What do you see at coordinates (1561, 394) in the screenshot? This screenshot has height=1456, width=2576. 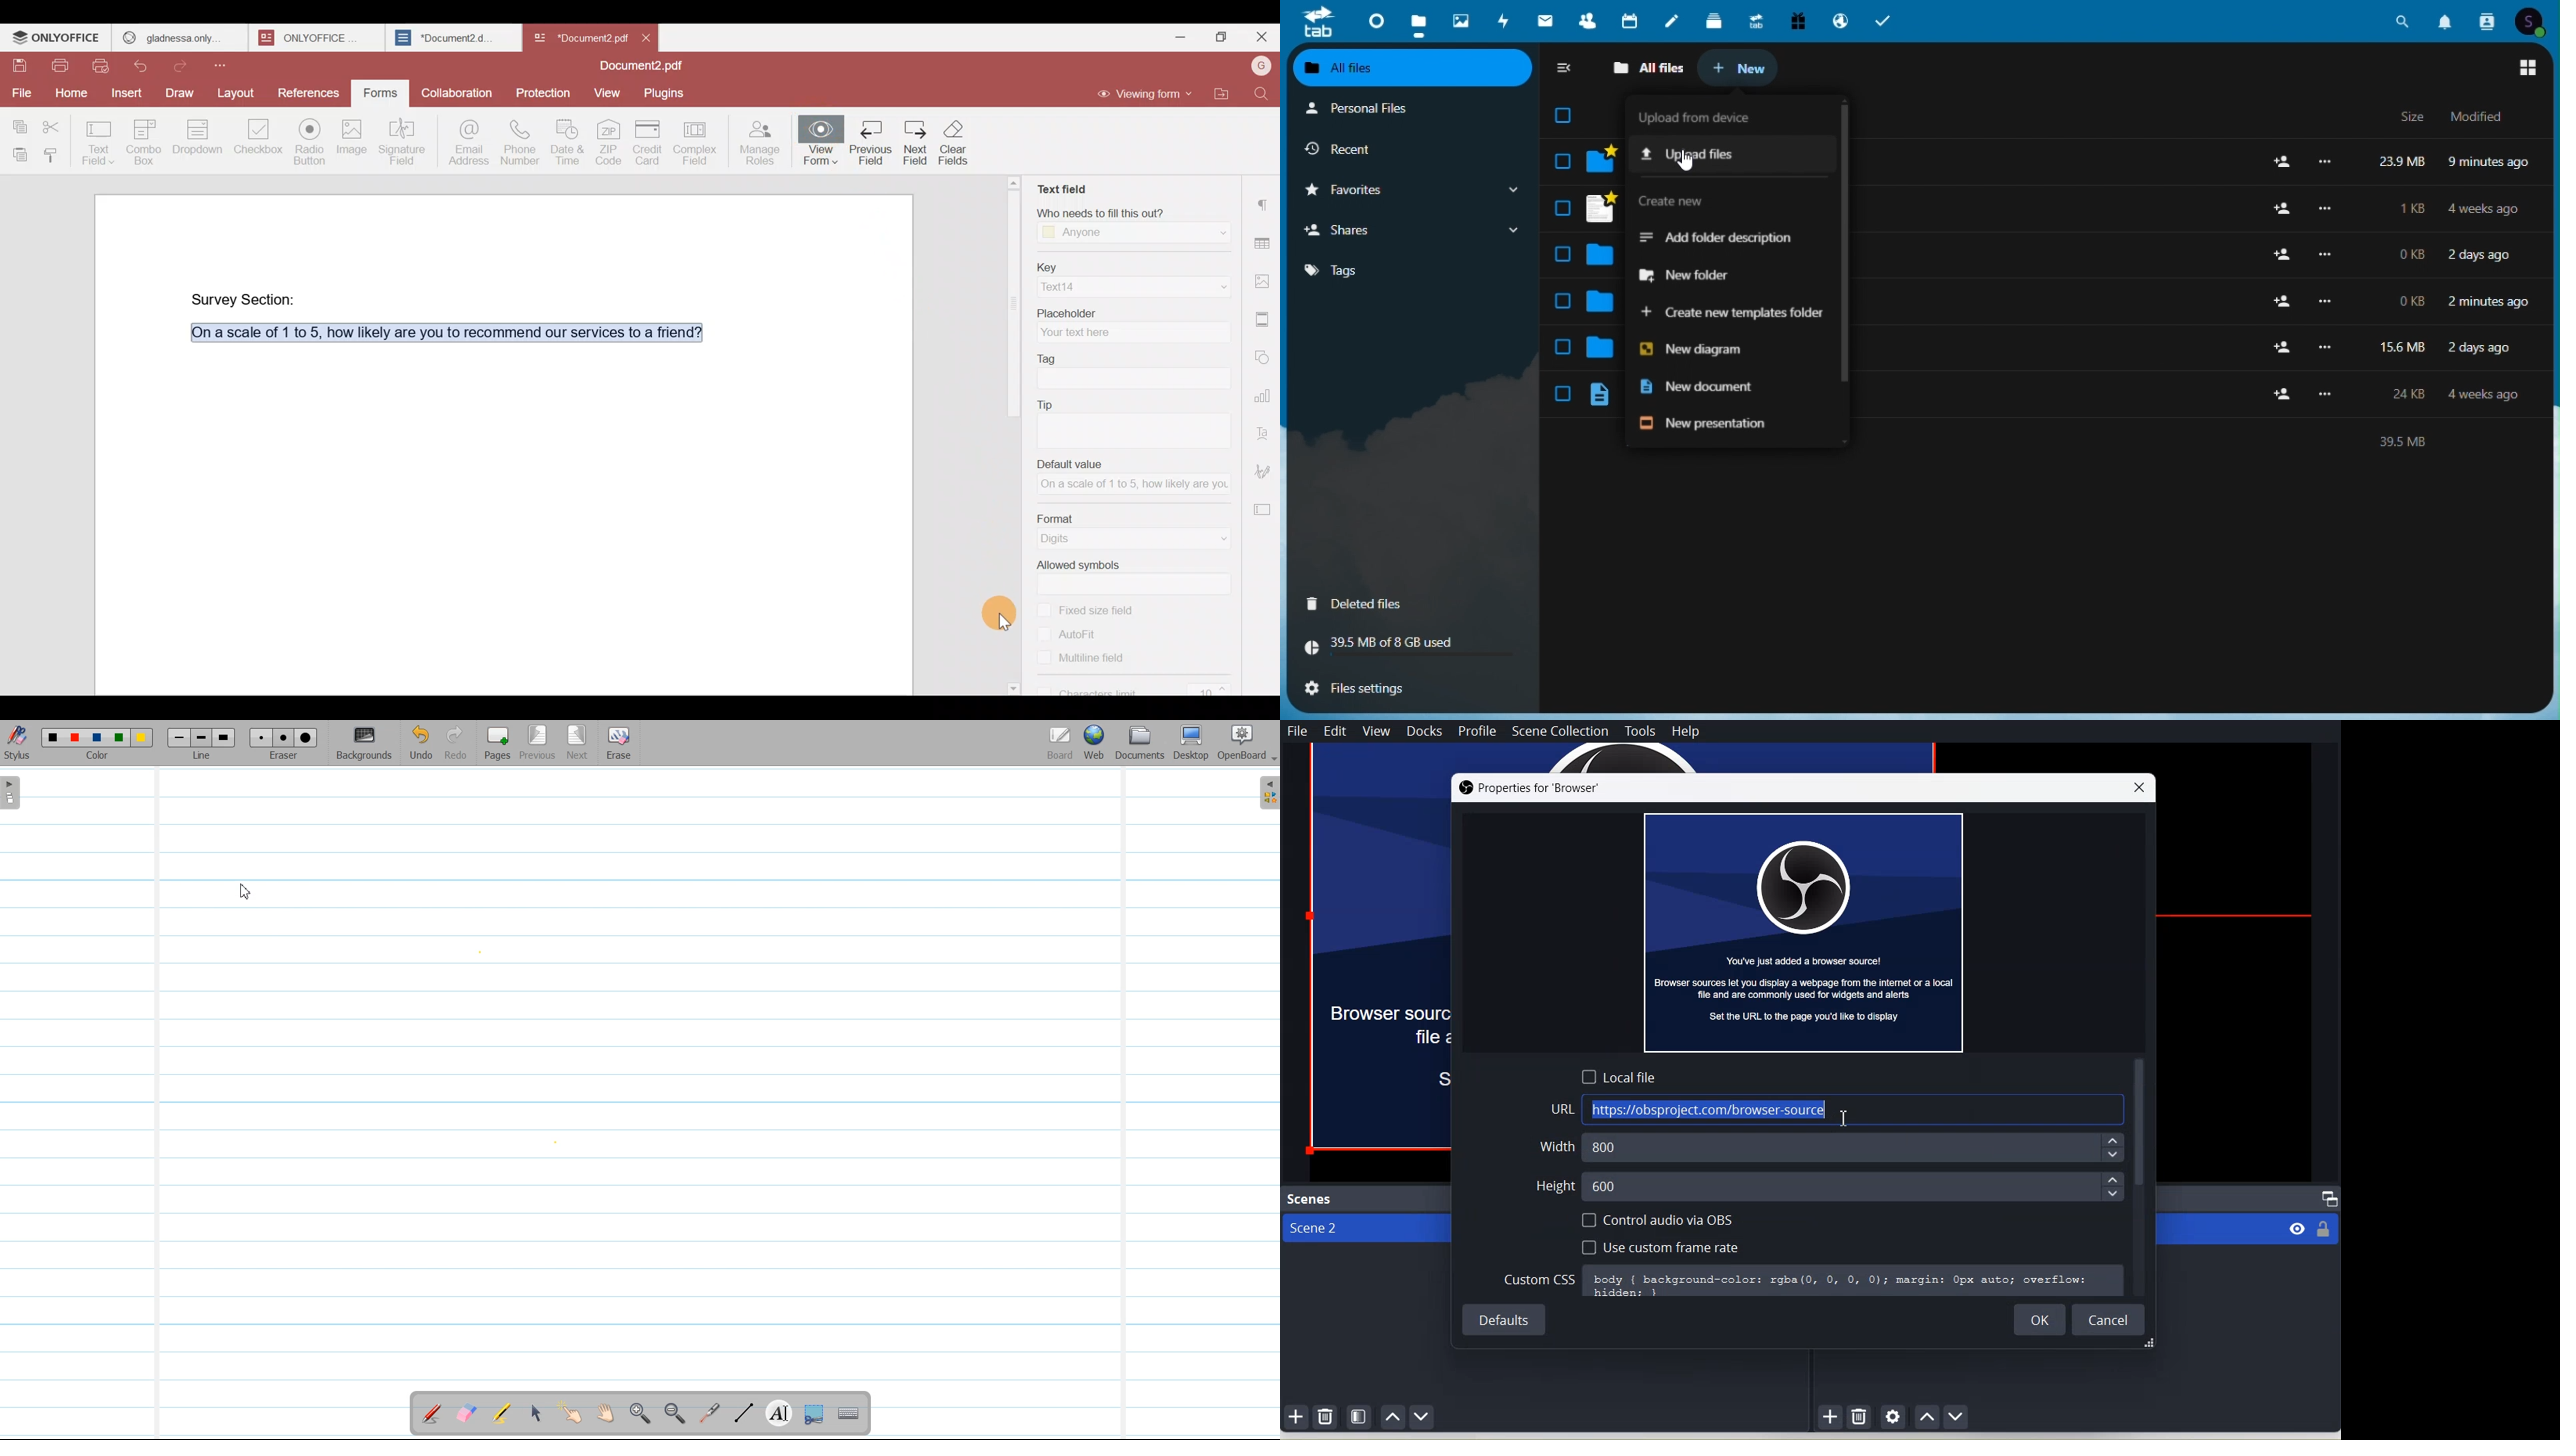 I see `select` at bounding box center [1561, 394].